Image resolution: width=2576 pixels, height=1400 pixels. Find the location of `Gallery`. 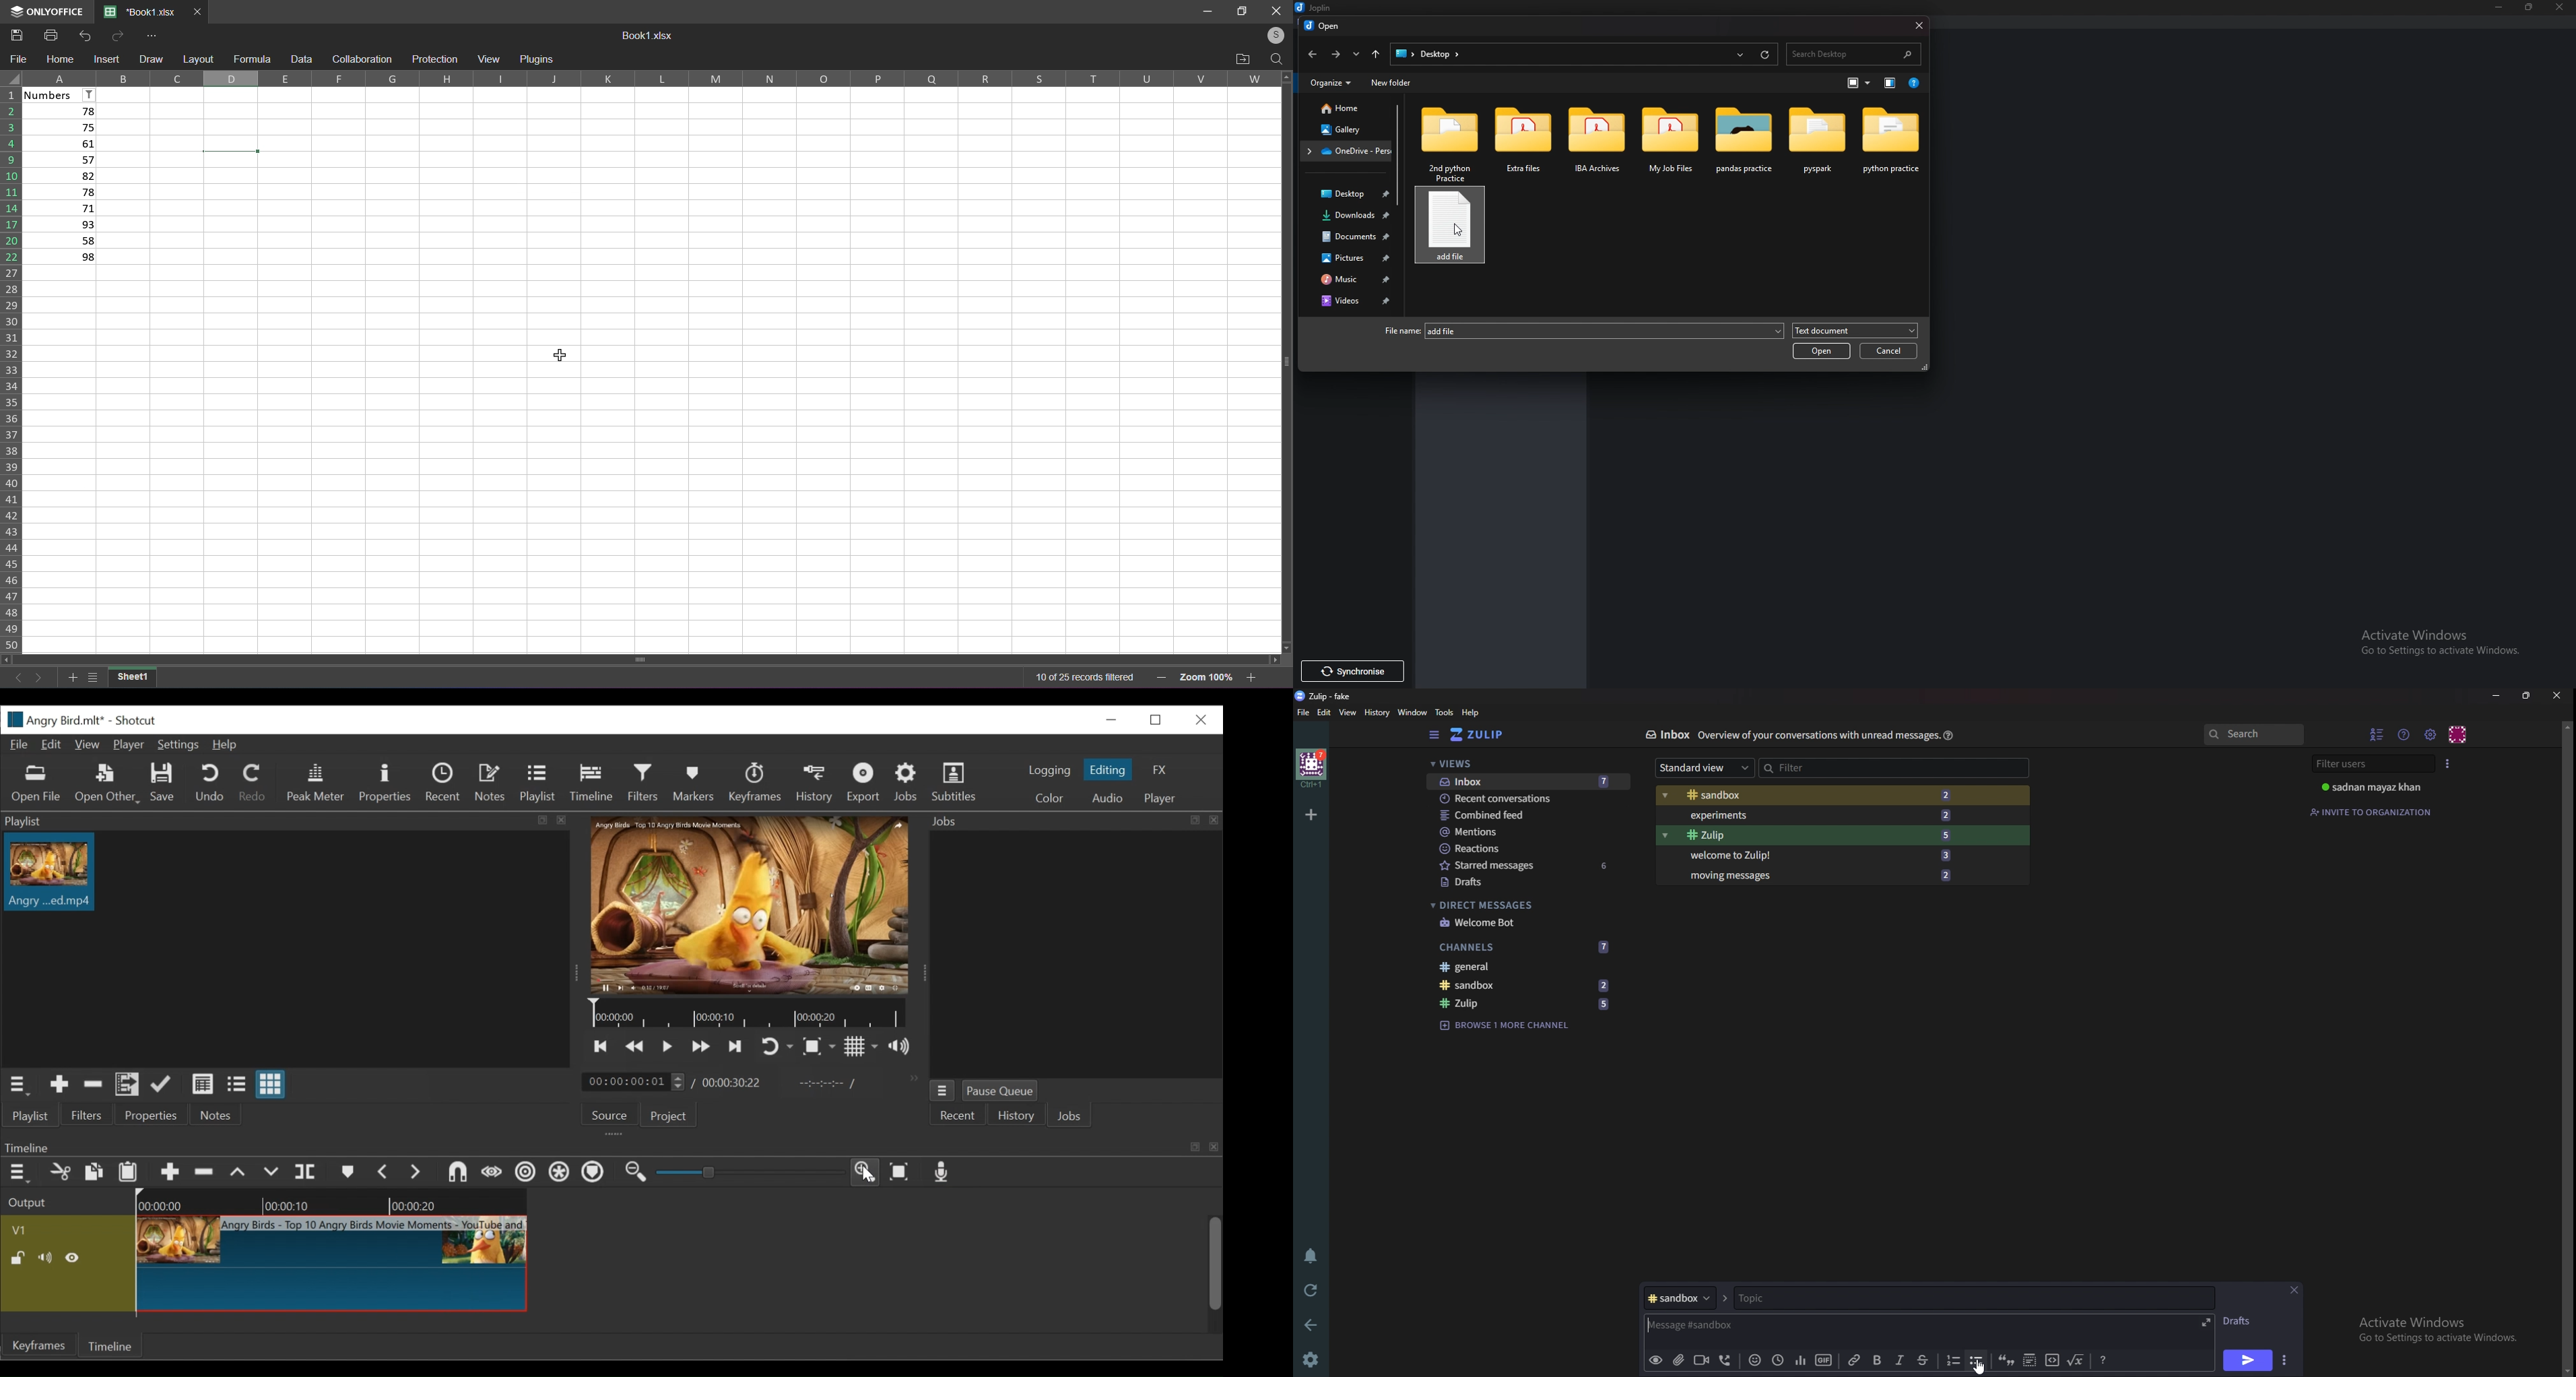

Gallery is located at coordinates (1344, 130).